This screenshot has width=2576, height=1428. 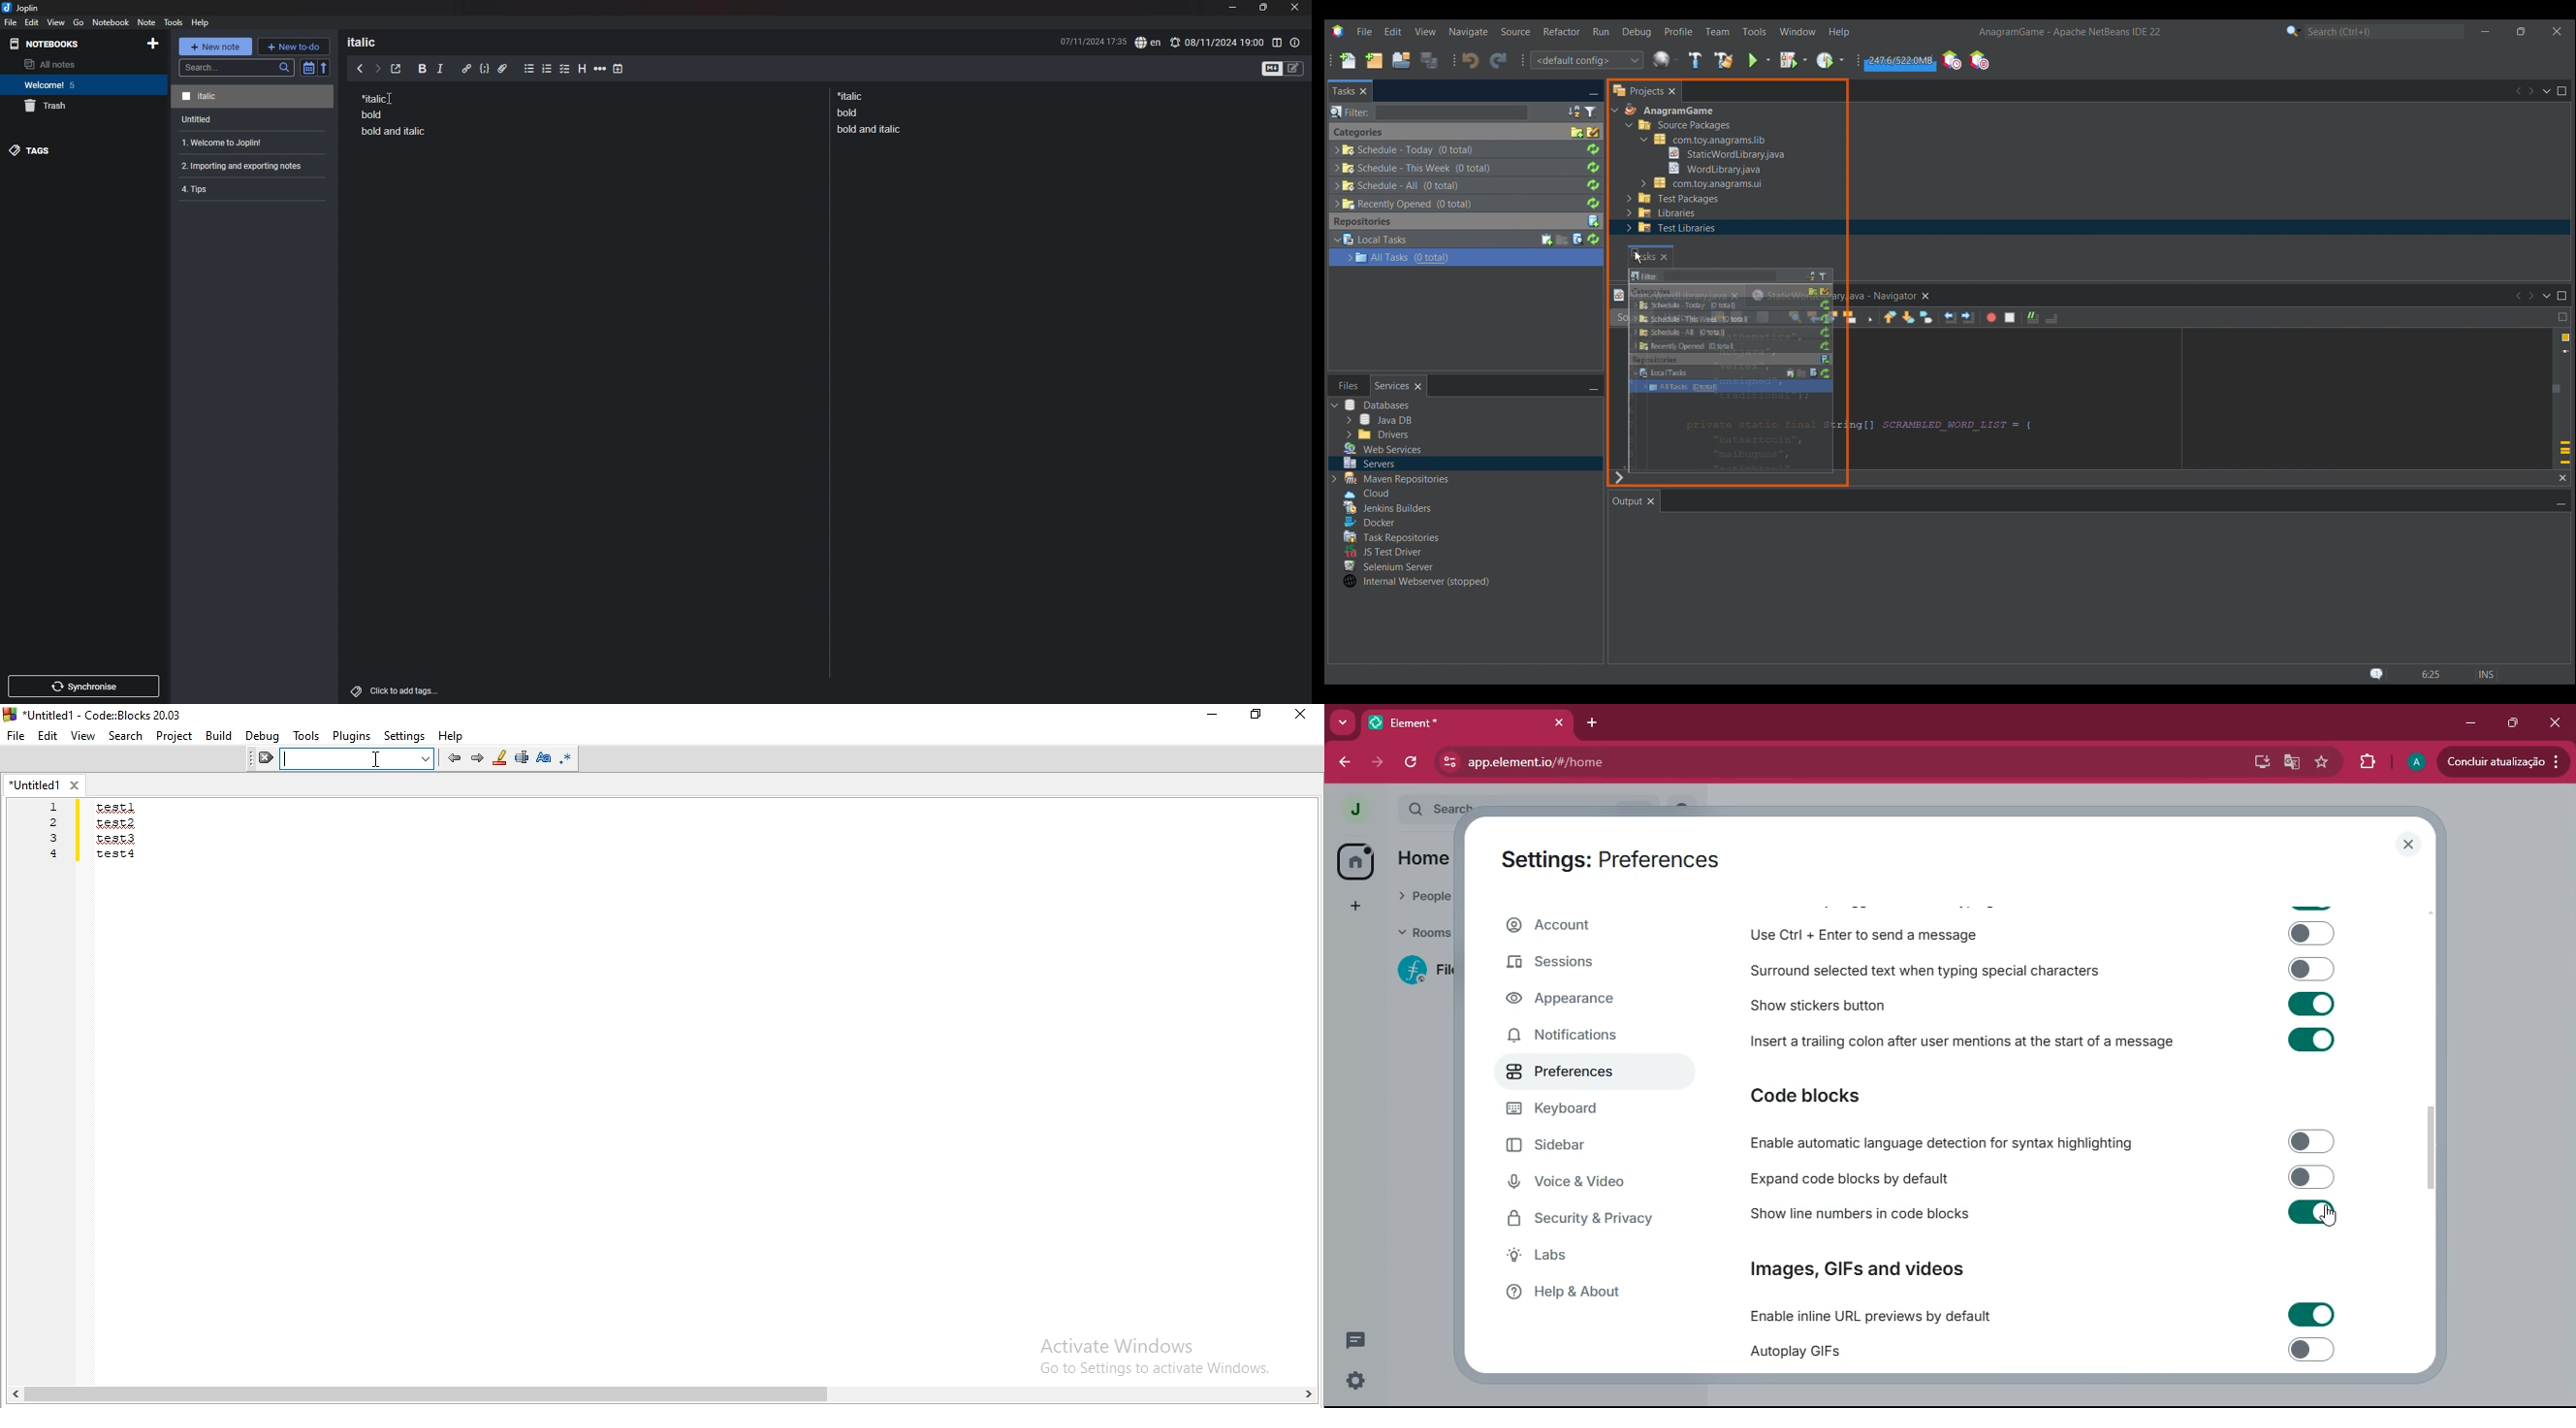 I want to click on sidebar, so click(x=1579, y=1146).